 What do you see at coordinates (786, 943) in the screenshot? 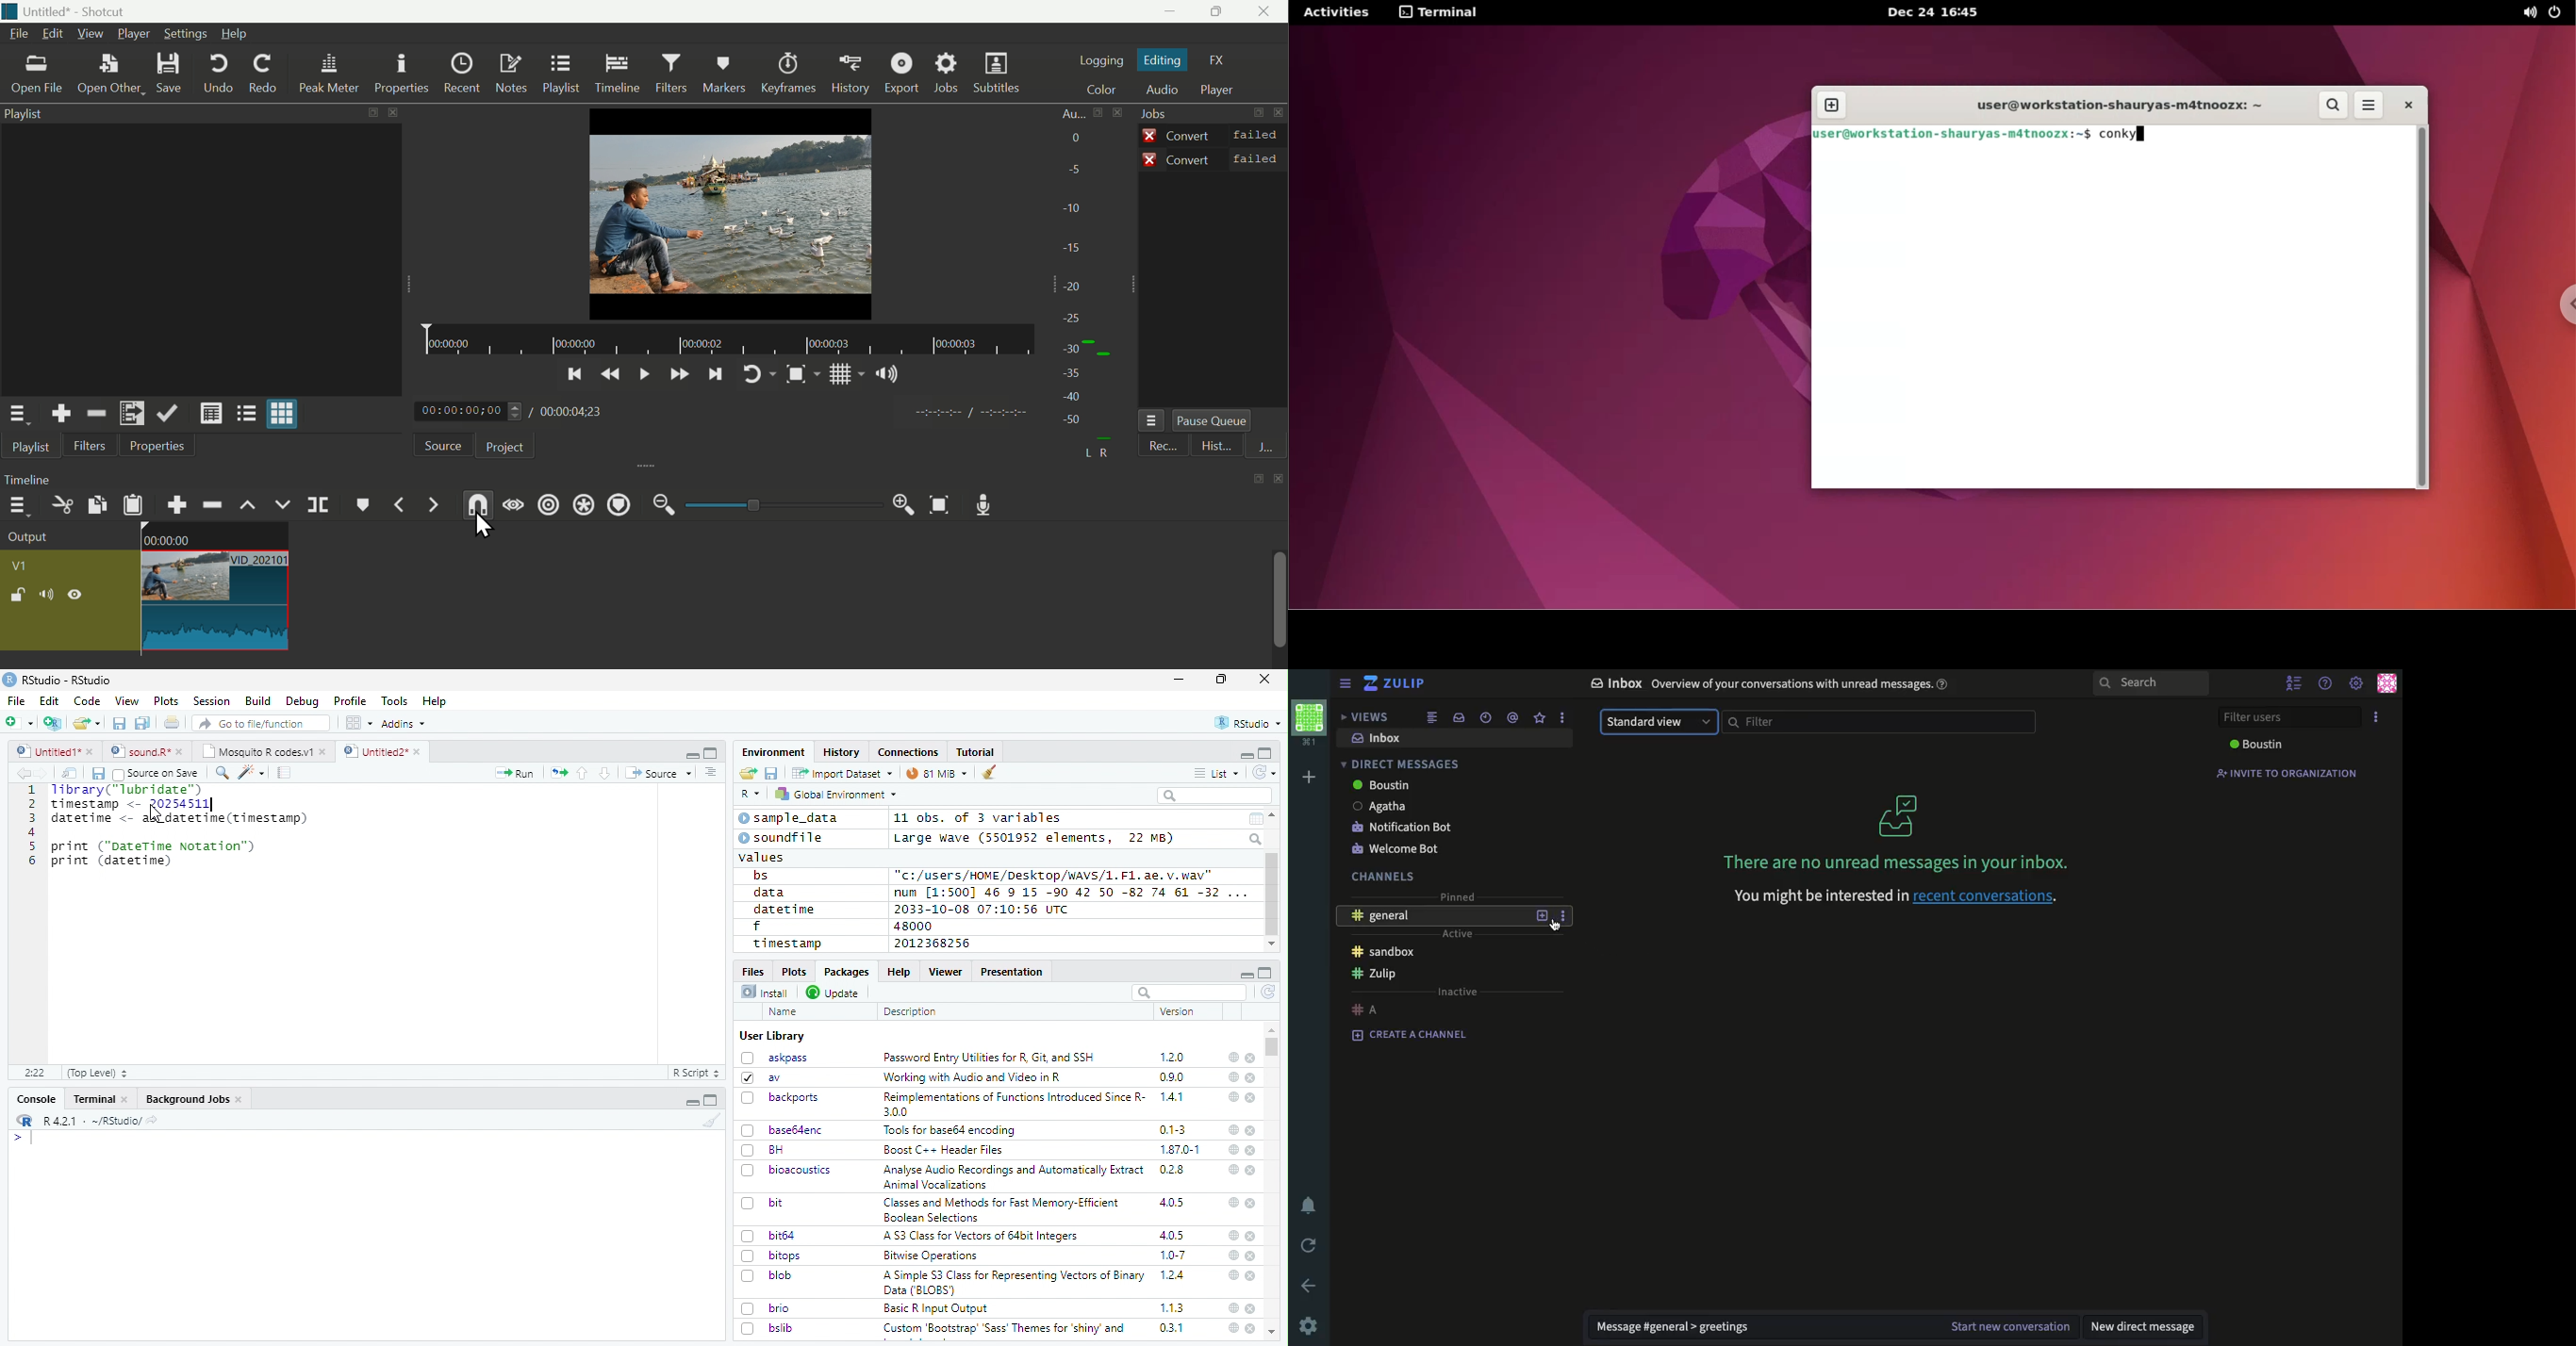
I see `timestamp` at bounding box center [786, 943].